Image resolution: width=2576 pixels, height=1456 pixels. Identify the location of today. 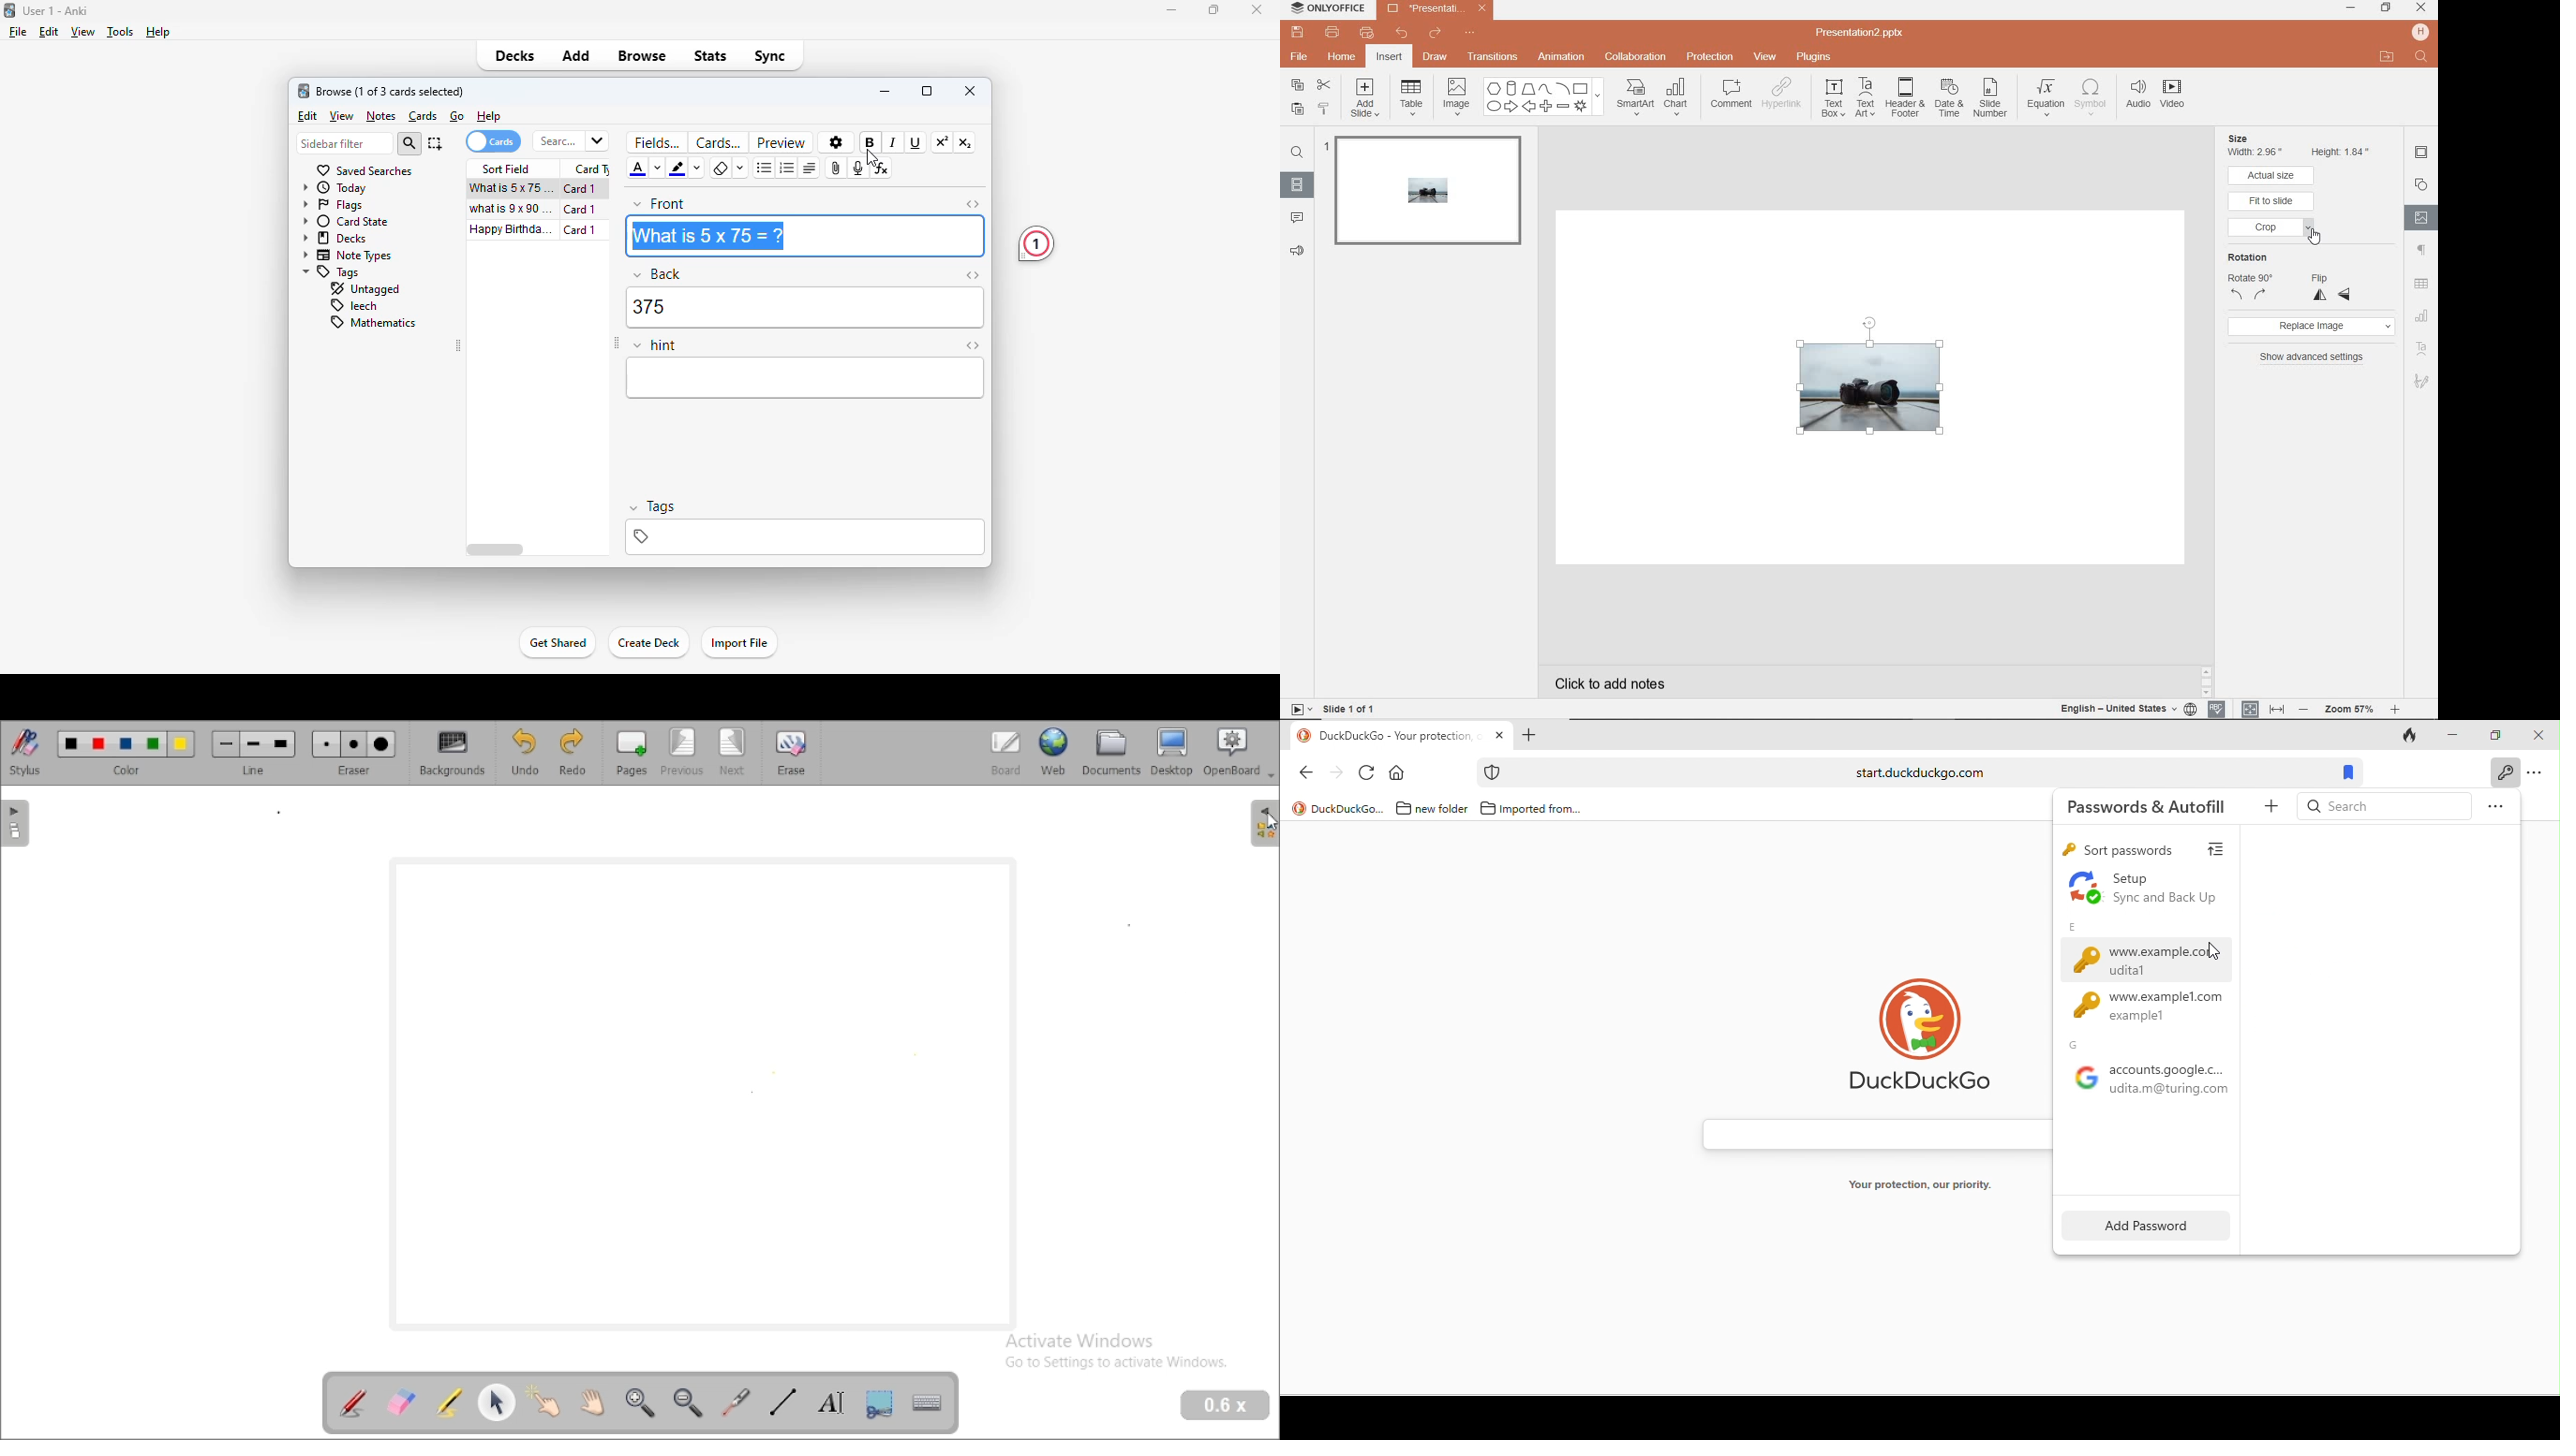
(334, 188).